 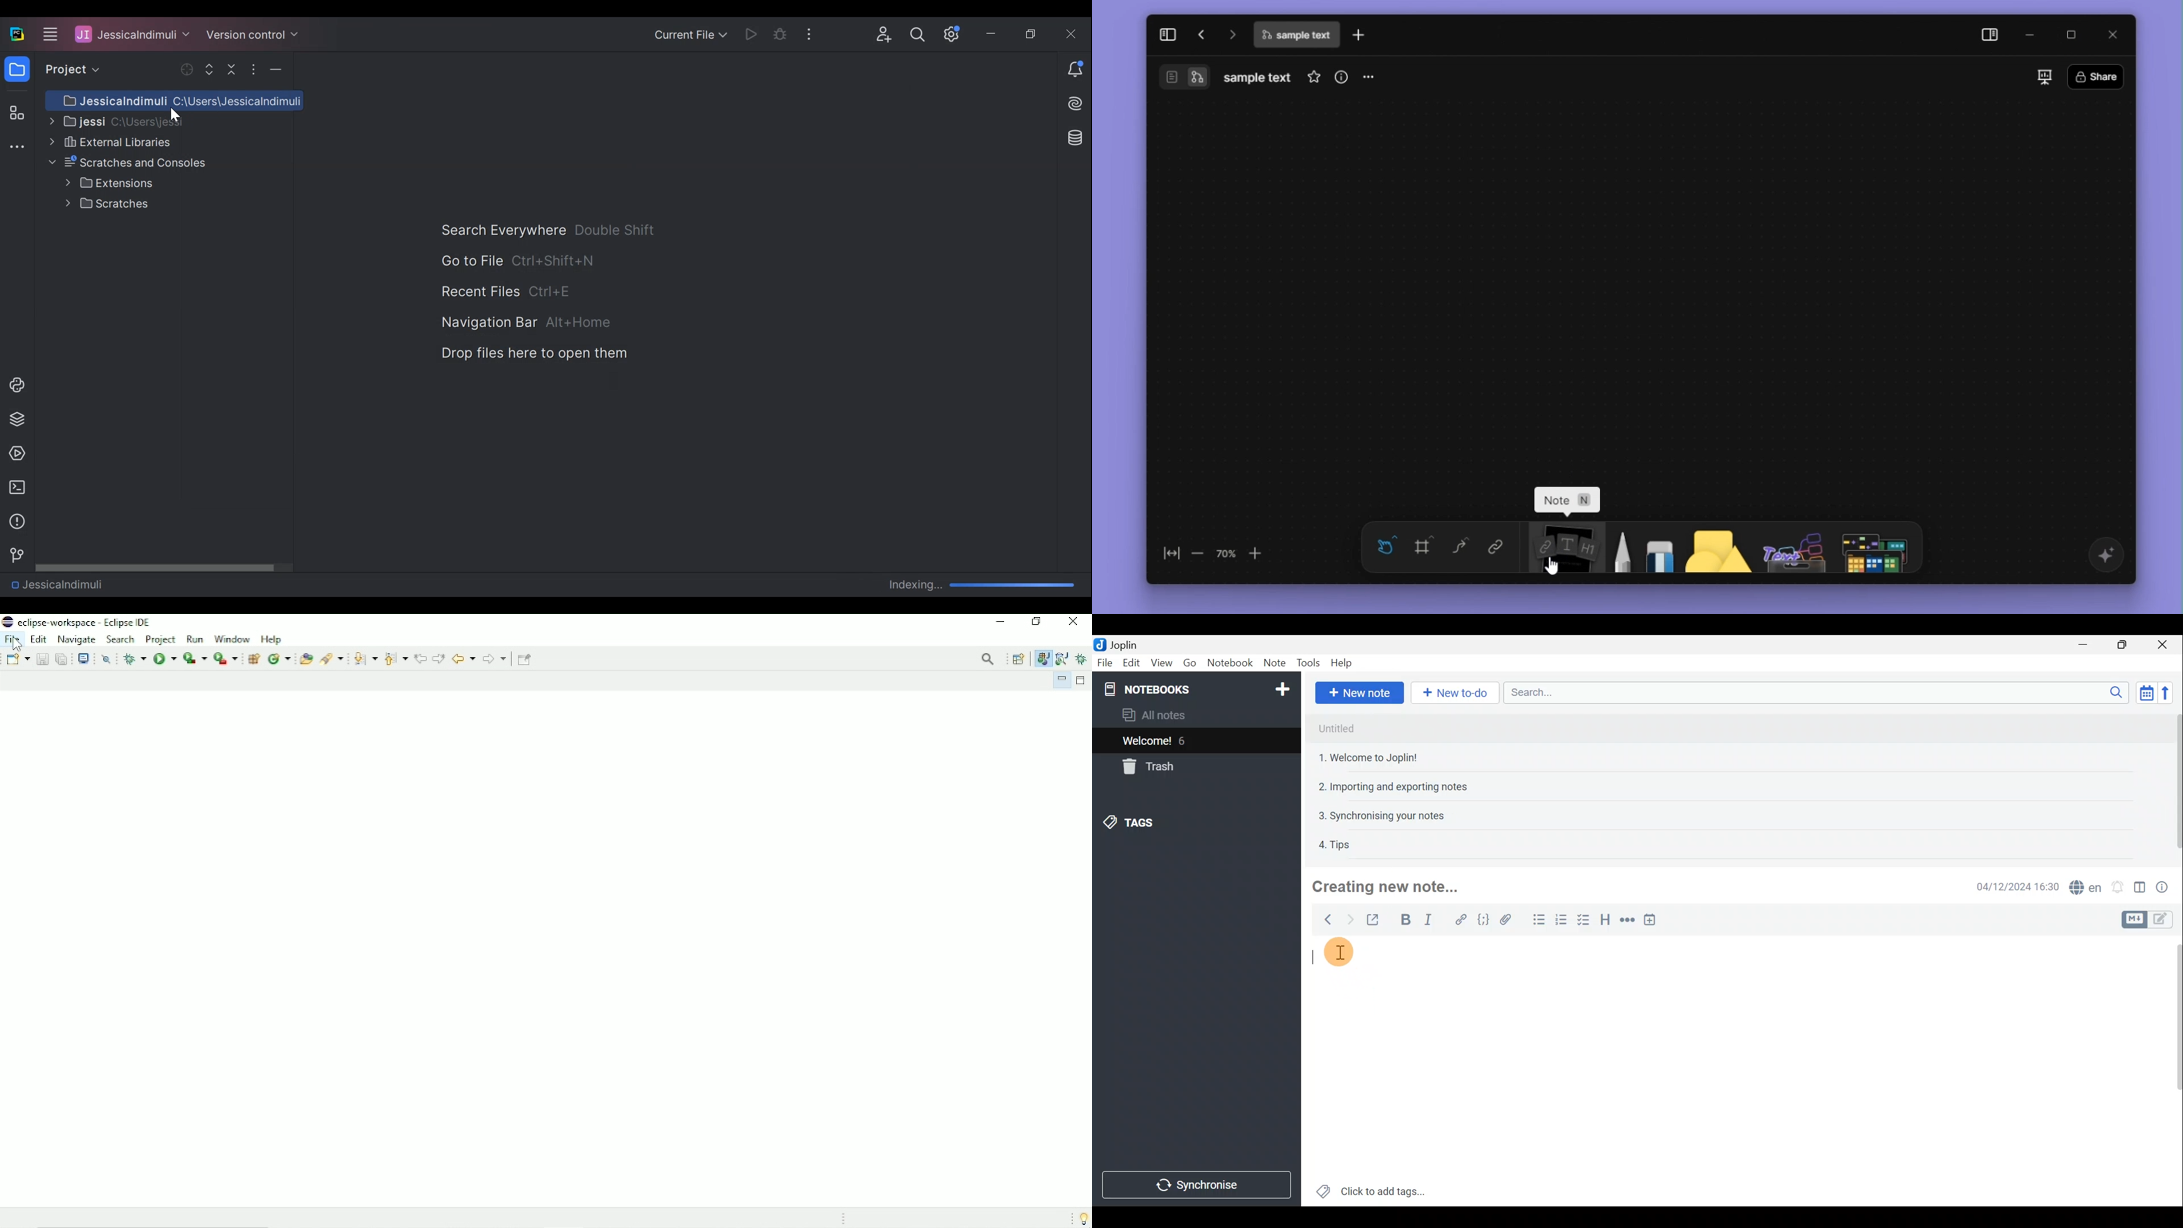 I want to click on 2. Importing and exporting notes, so click(x=1397, y=787).